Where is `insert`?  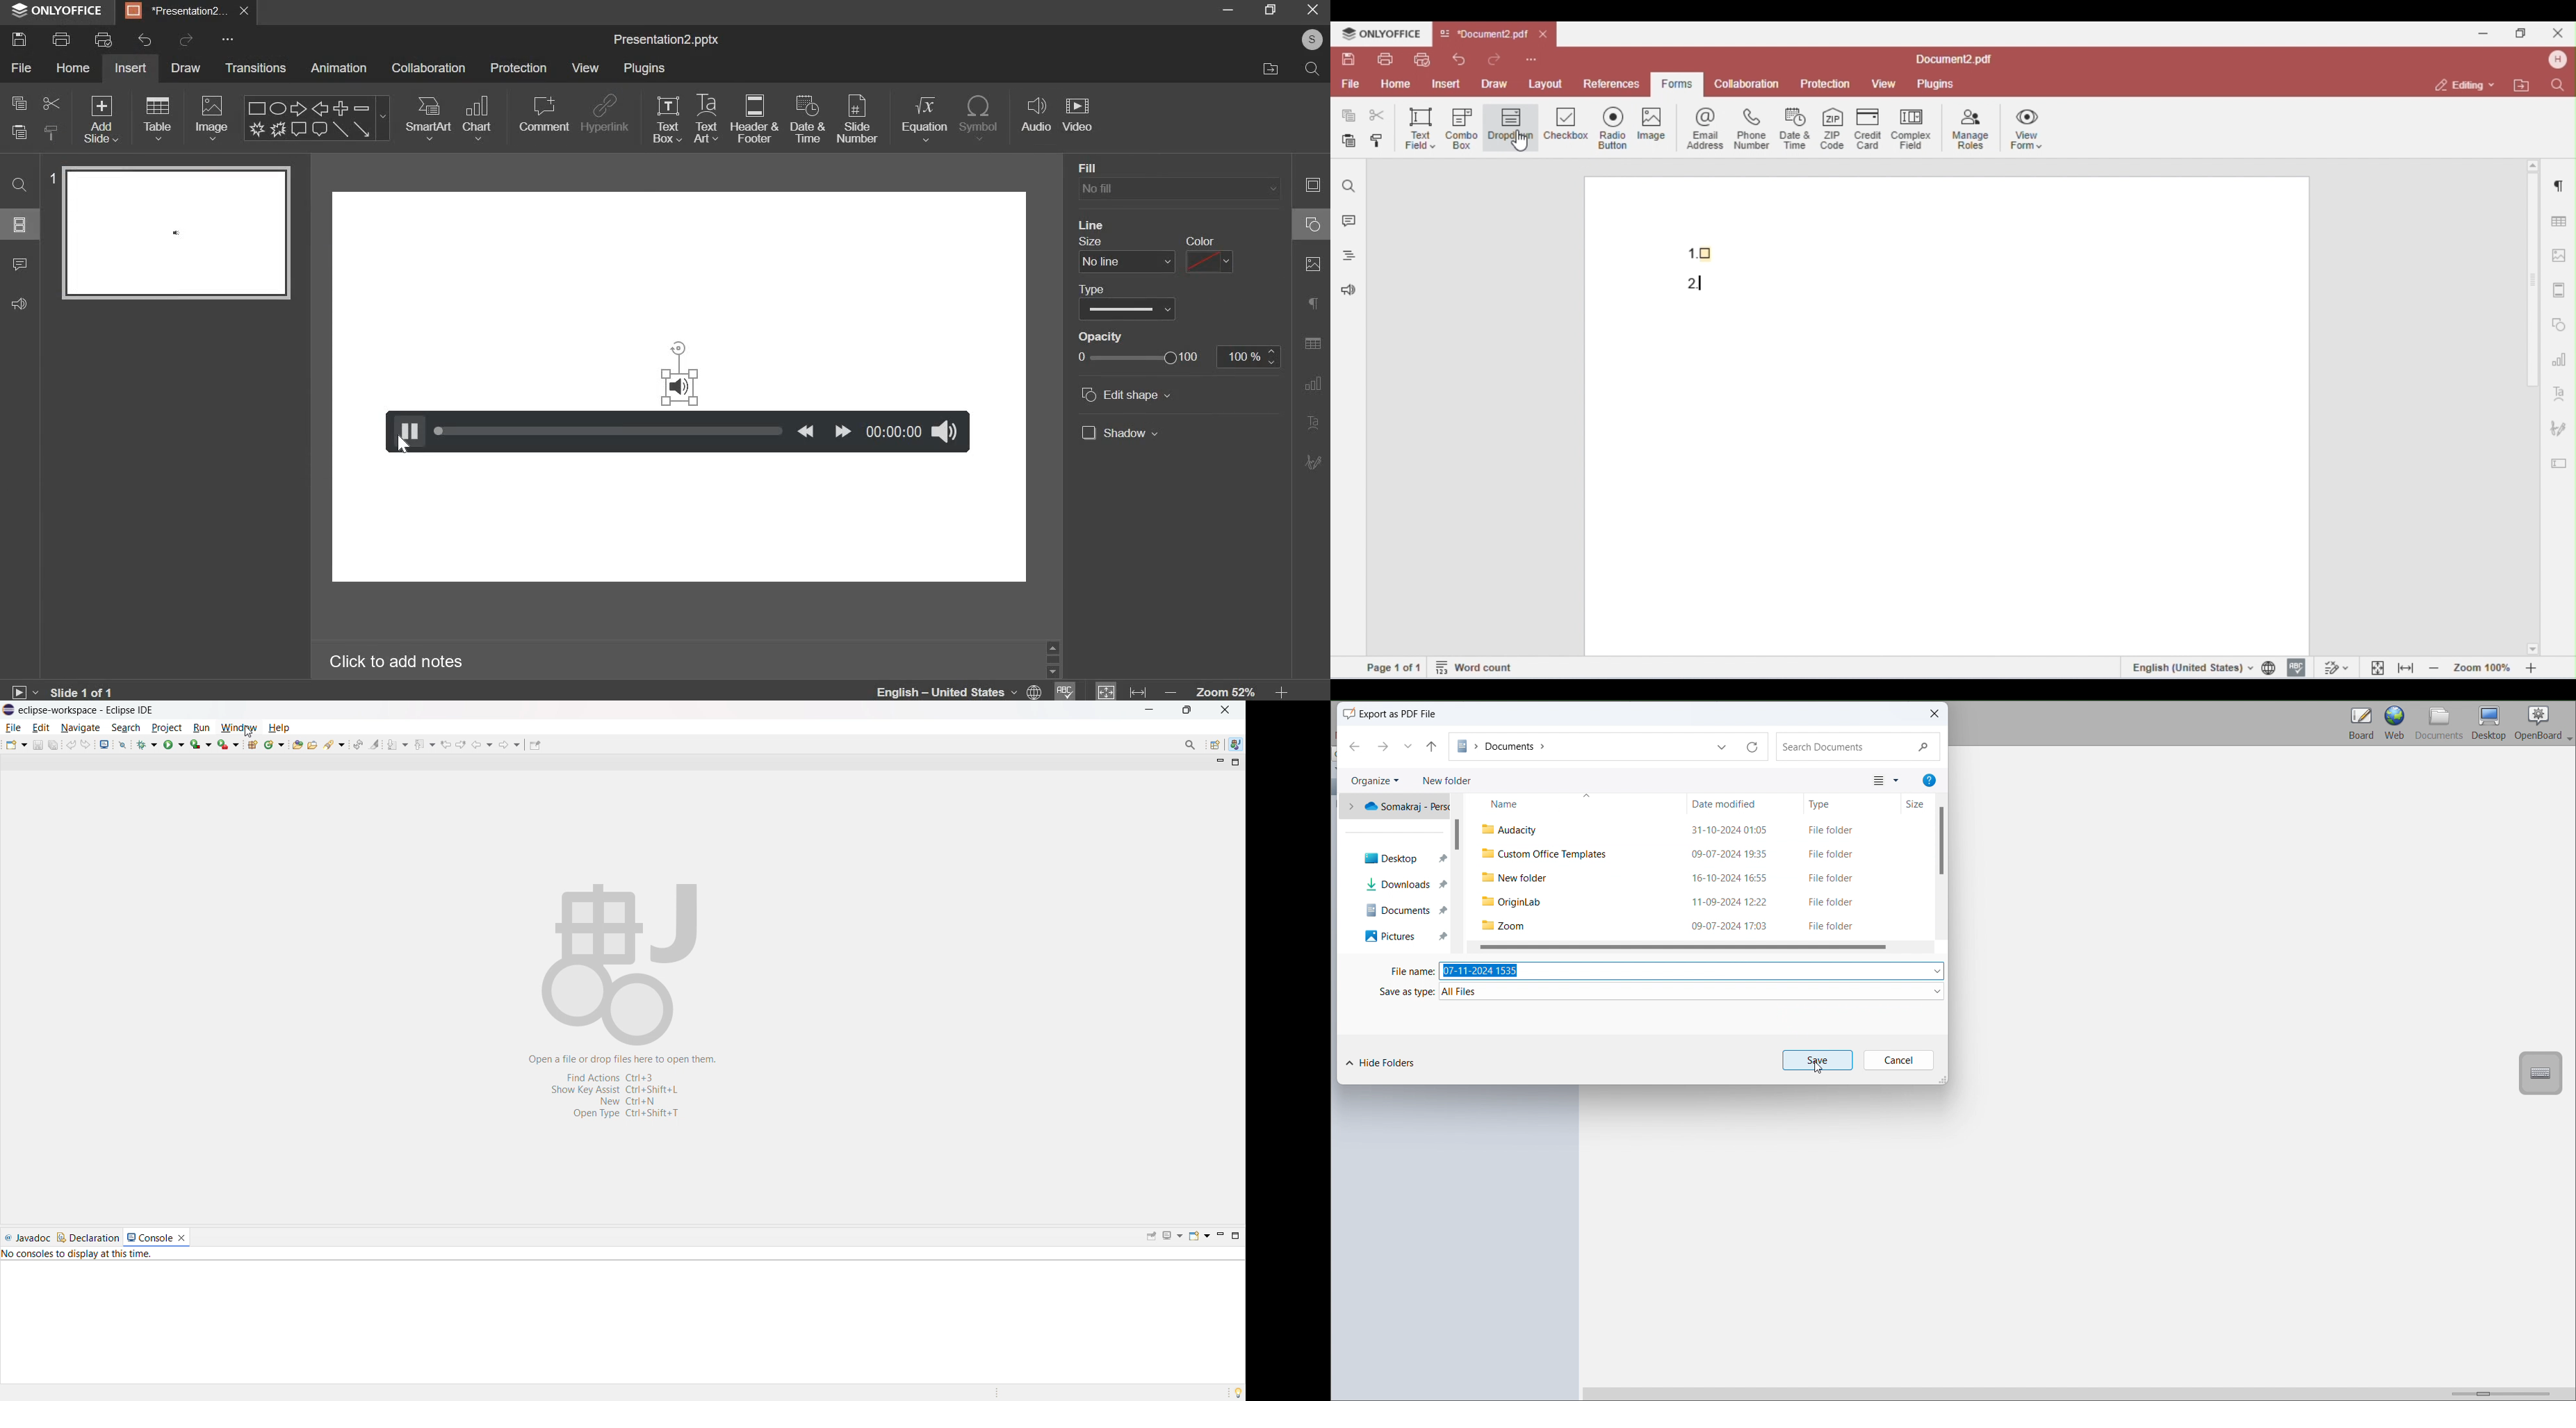
insert is located at coordinates (130, 68).